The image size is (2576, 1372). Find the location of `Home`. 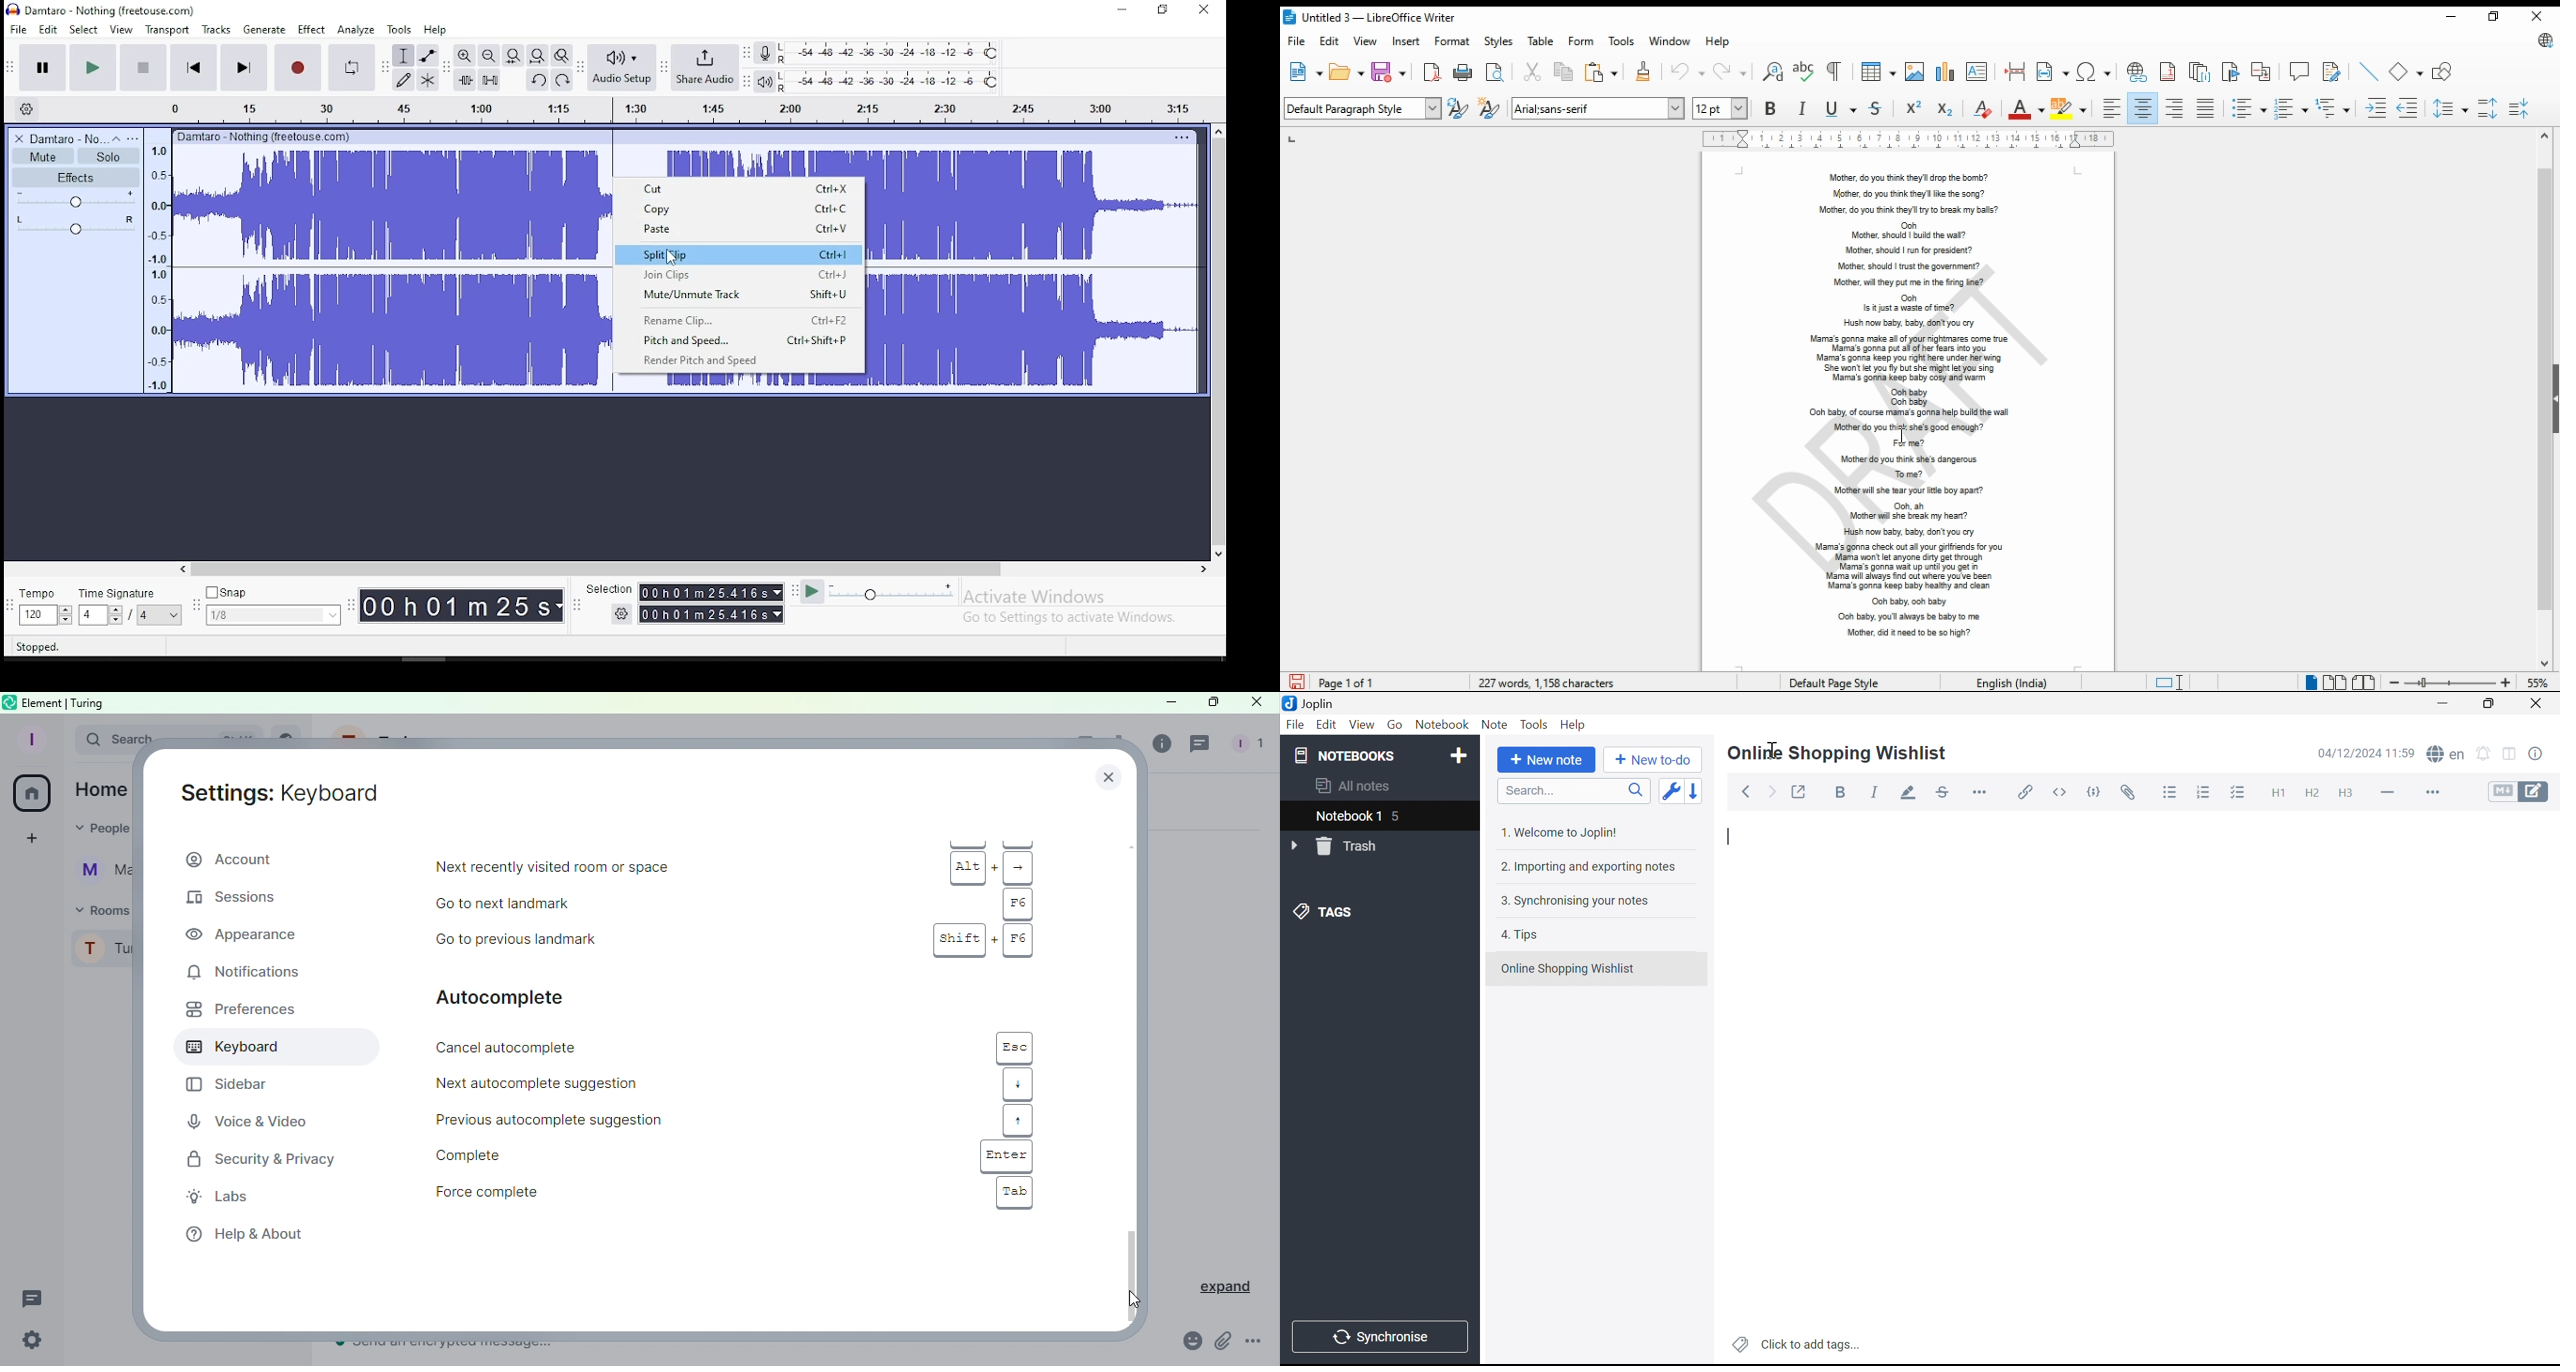

Home is located at coordinates (98, 789).